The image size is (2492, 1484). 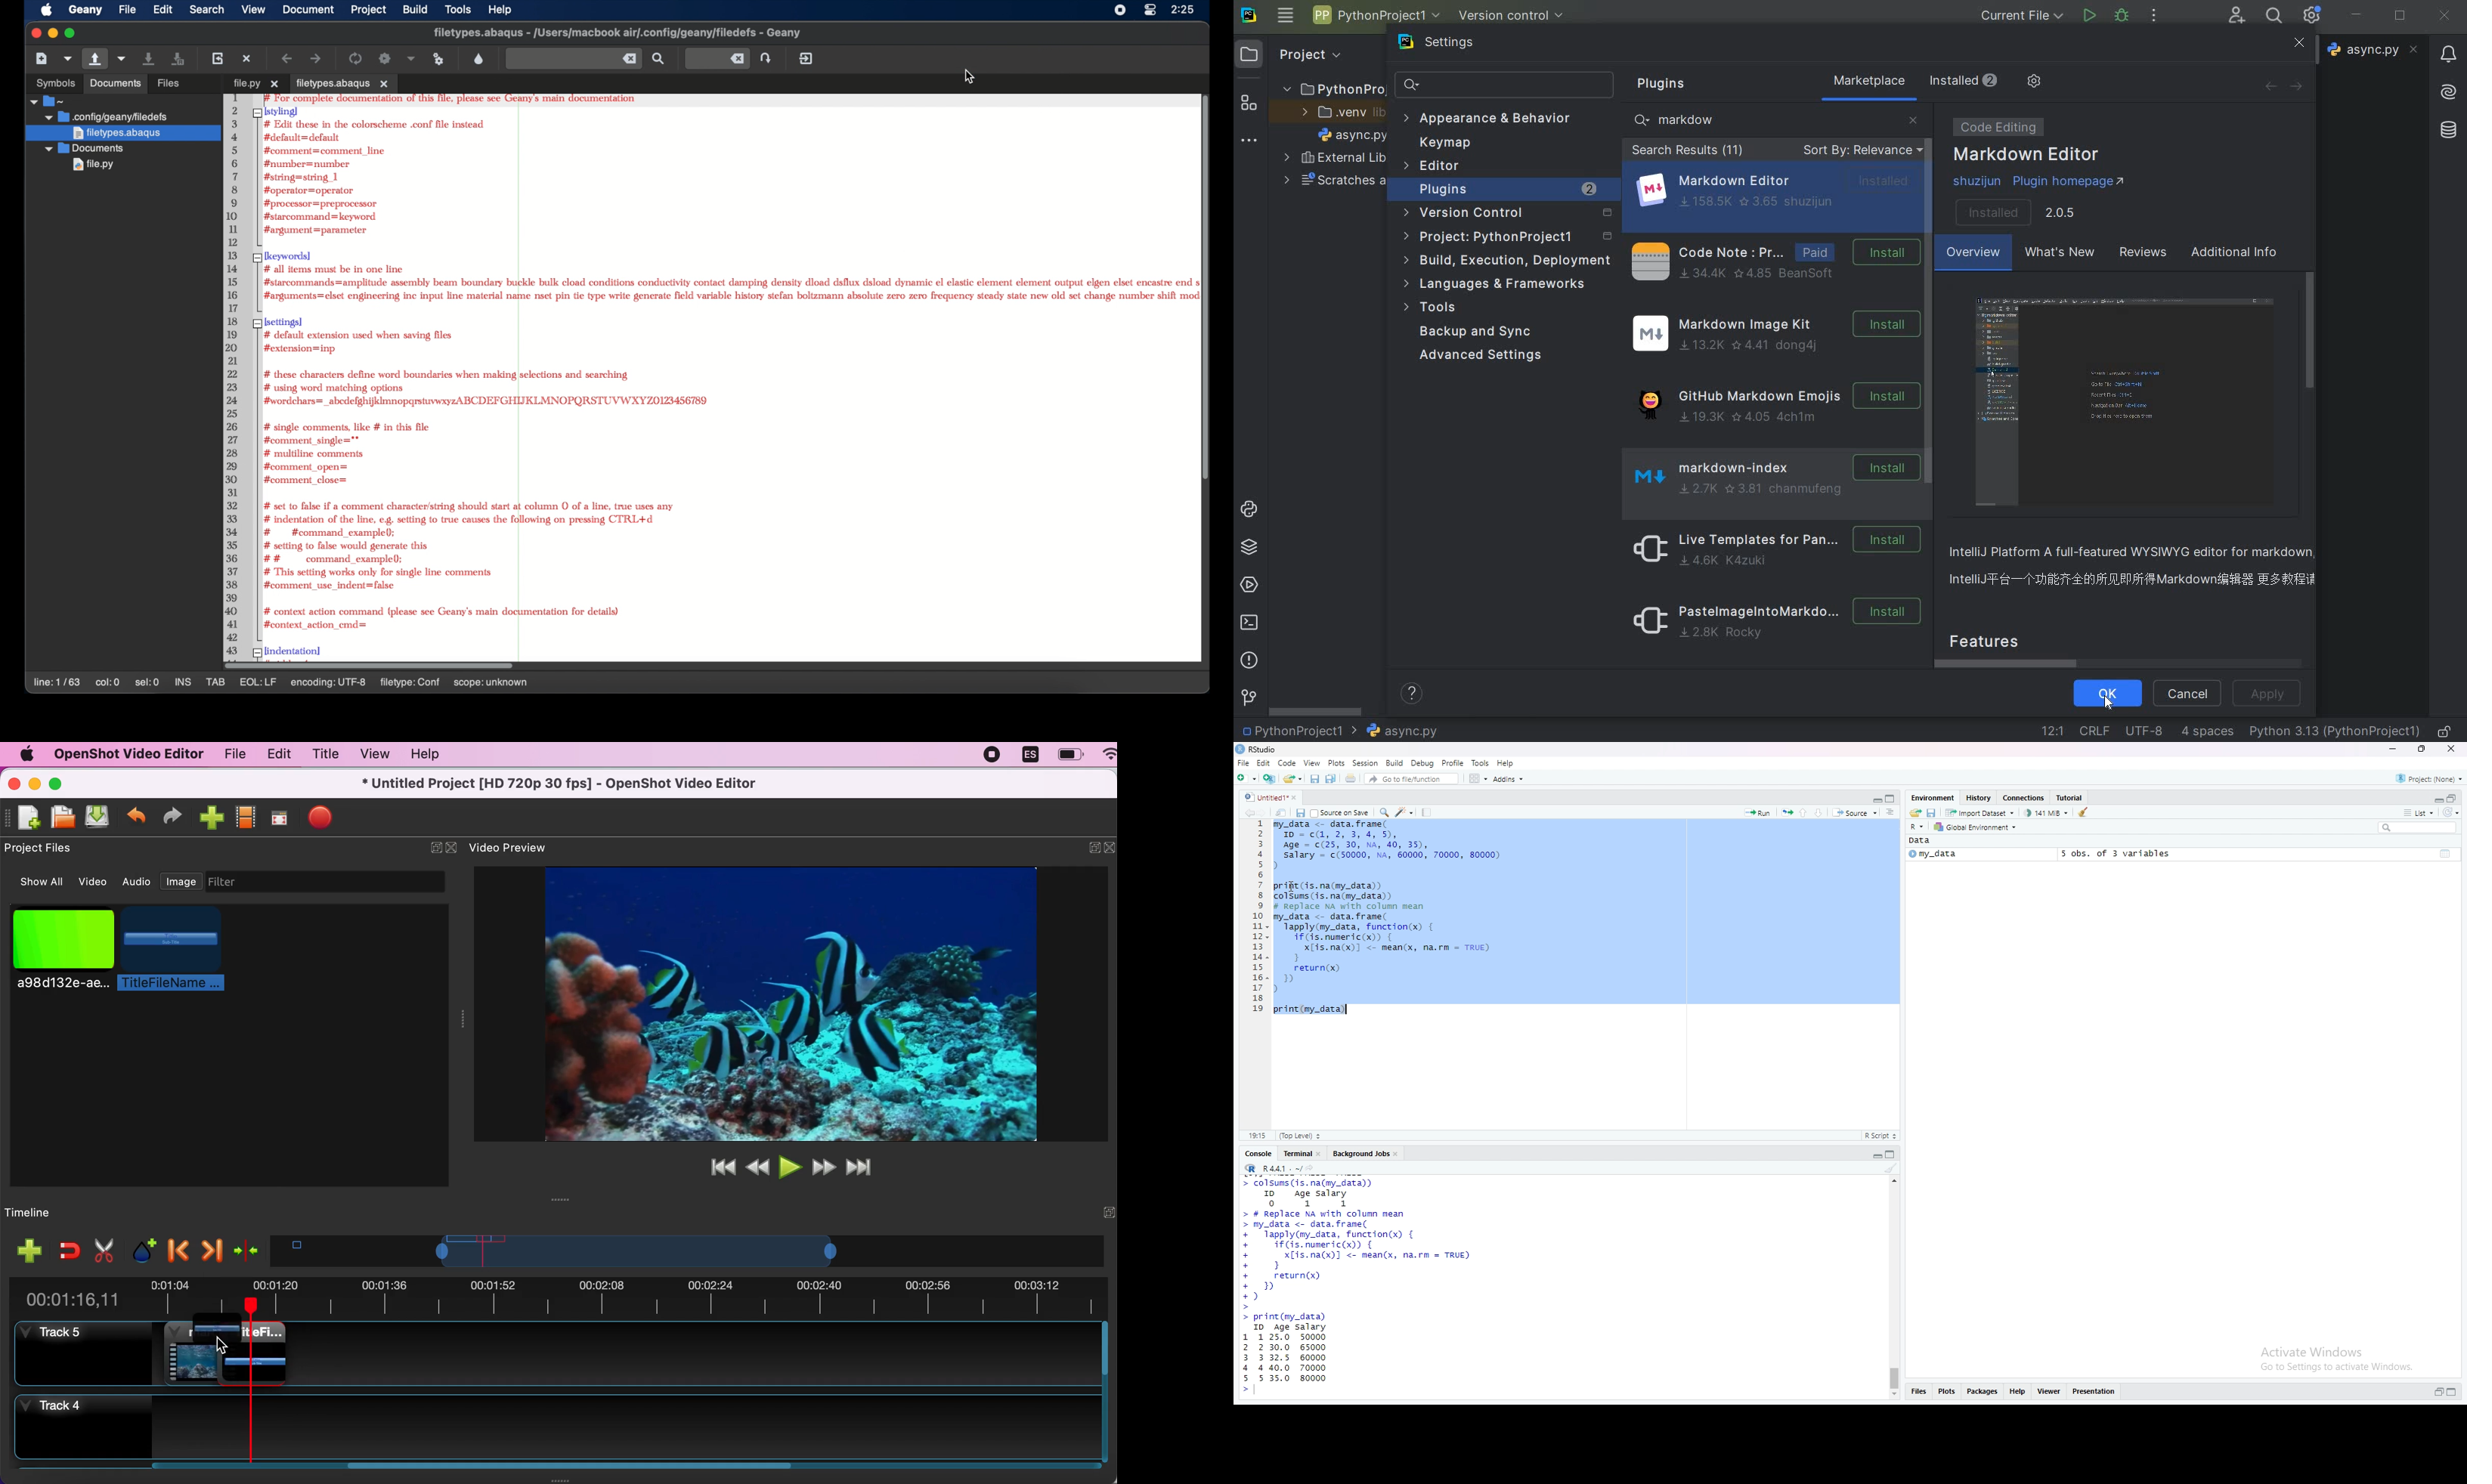 I want to click on 141 MB, so click(x=2047, y=813).